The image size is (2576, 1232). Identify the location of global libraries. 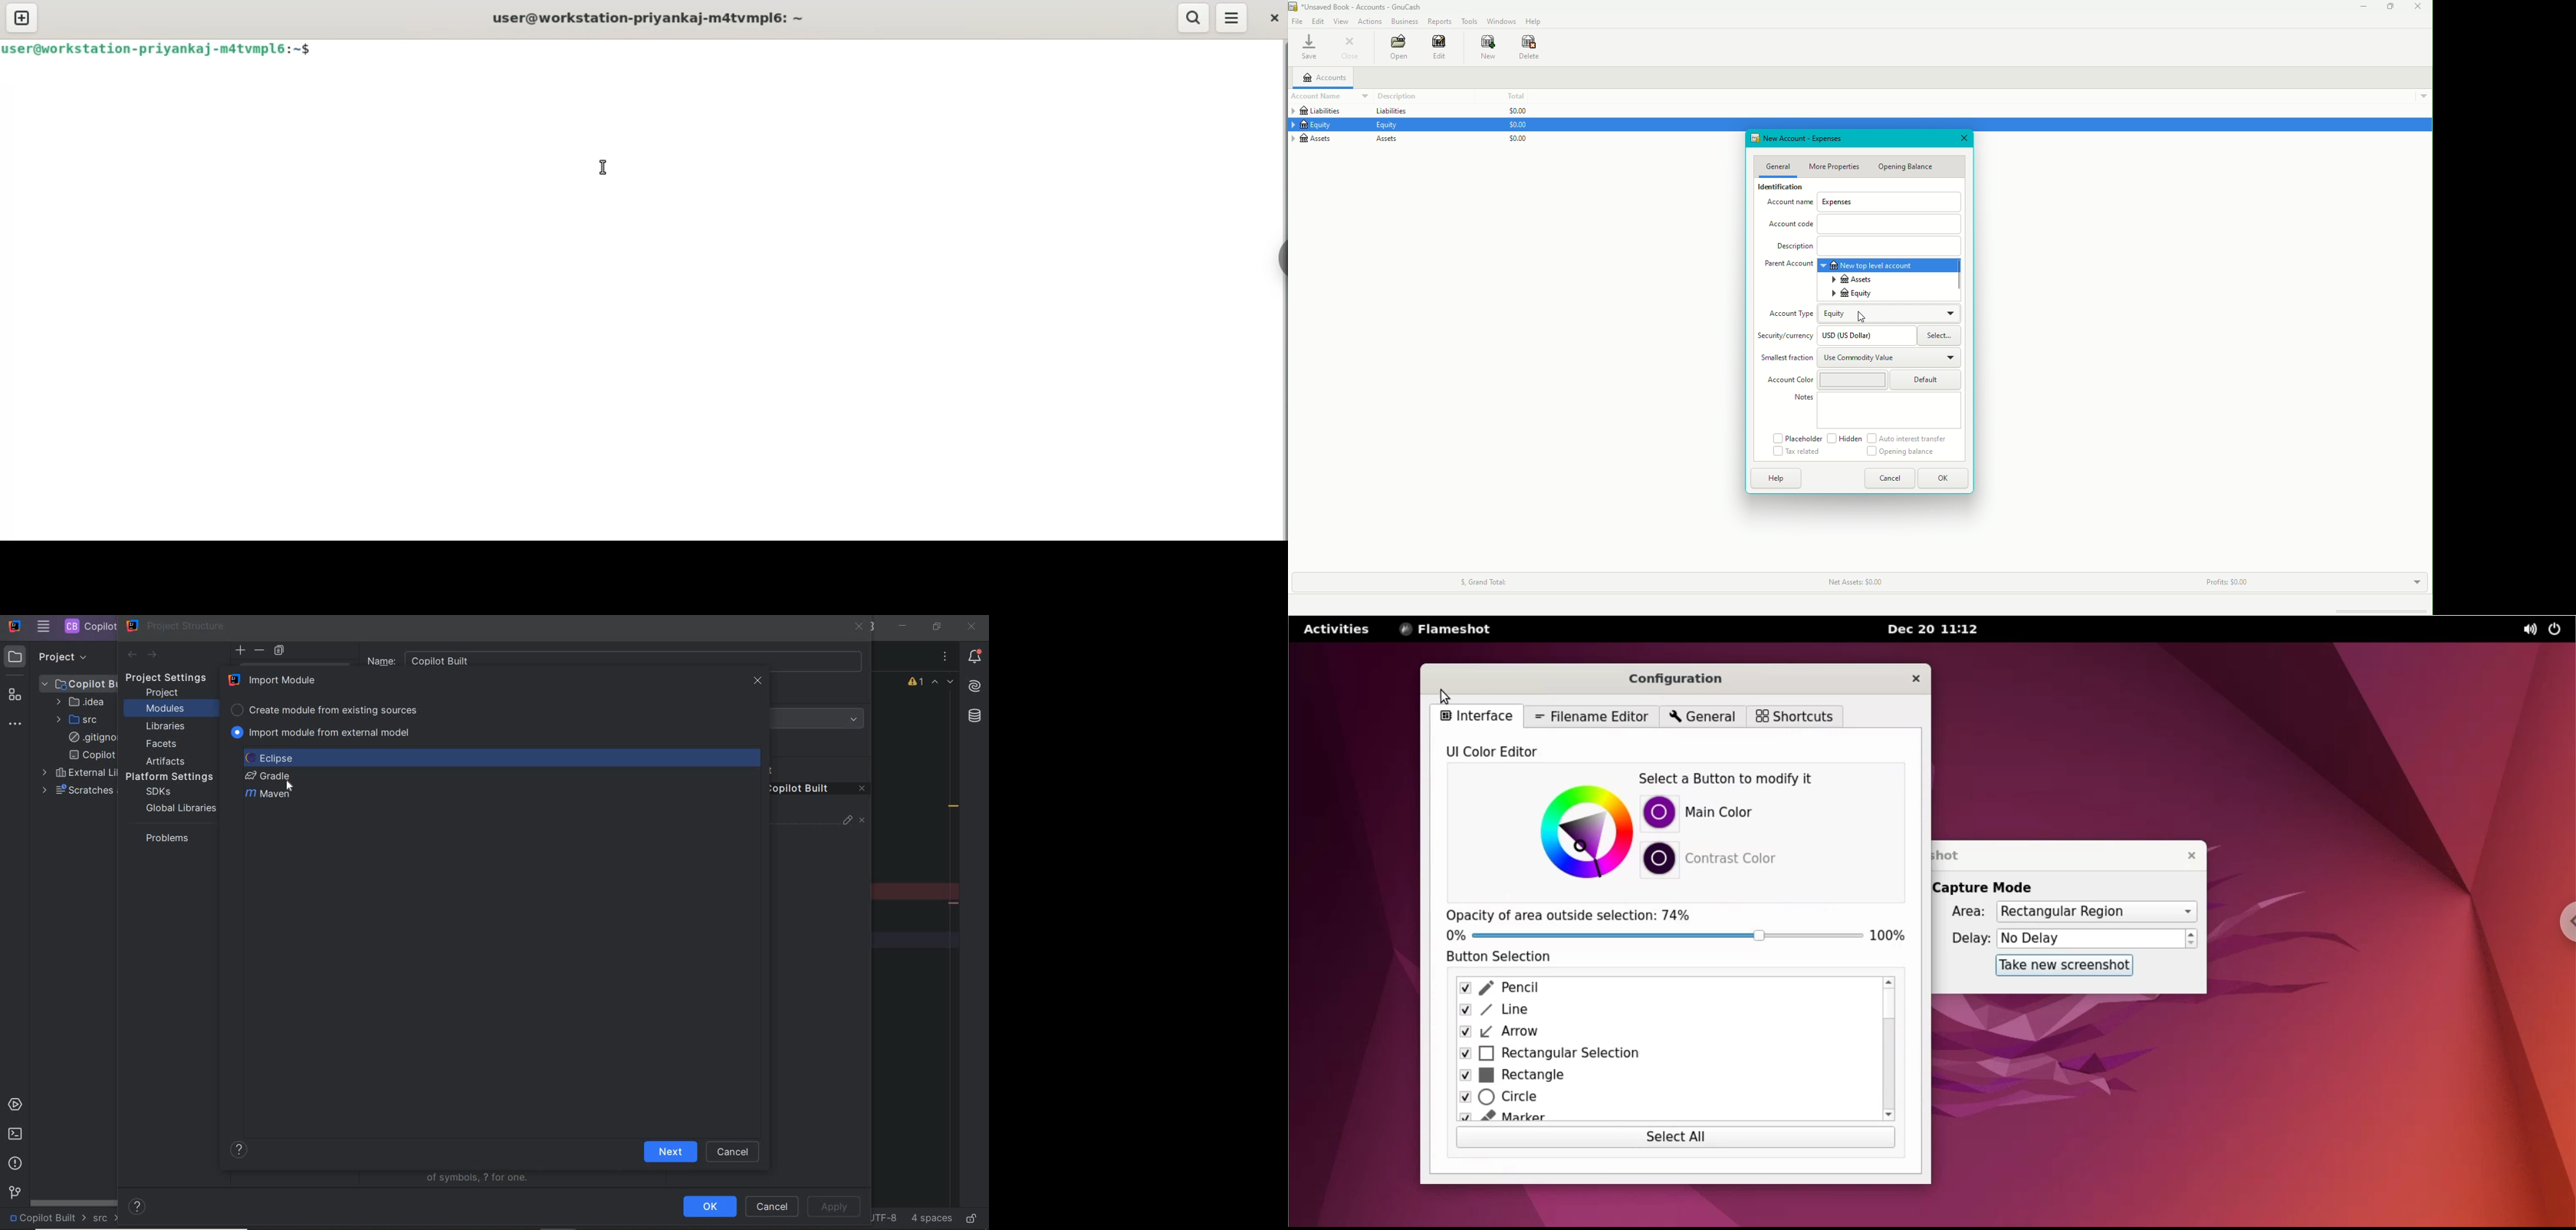
(179, 808).